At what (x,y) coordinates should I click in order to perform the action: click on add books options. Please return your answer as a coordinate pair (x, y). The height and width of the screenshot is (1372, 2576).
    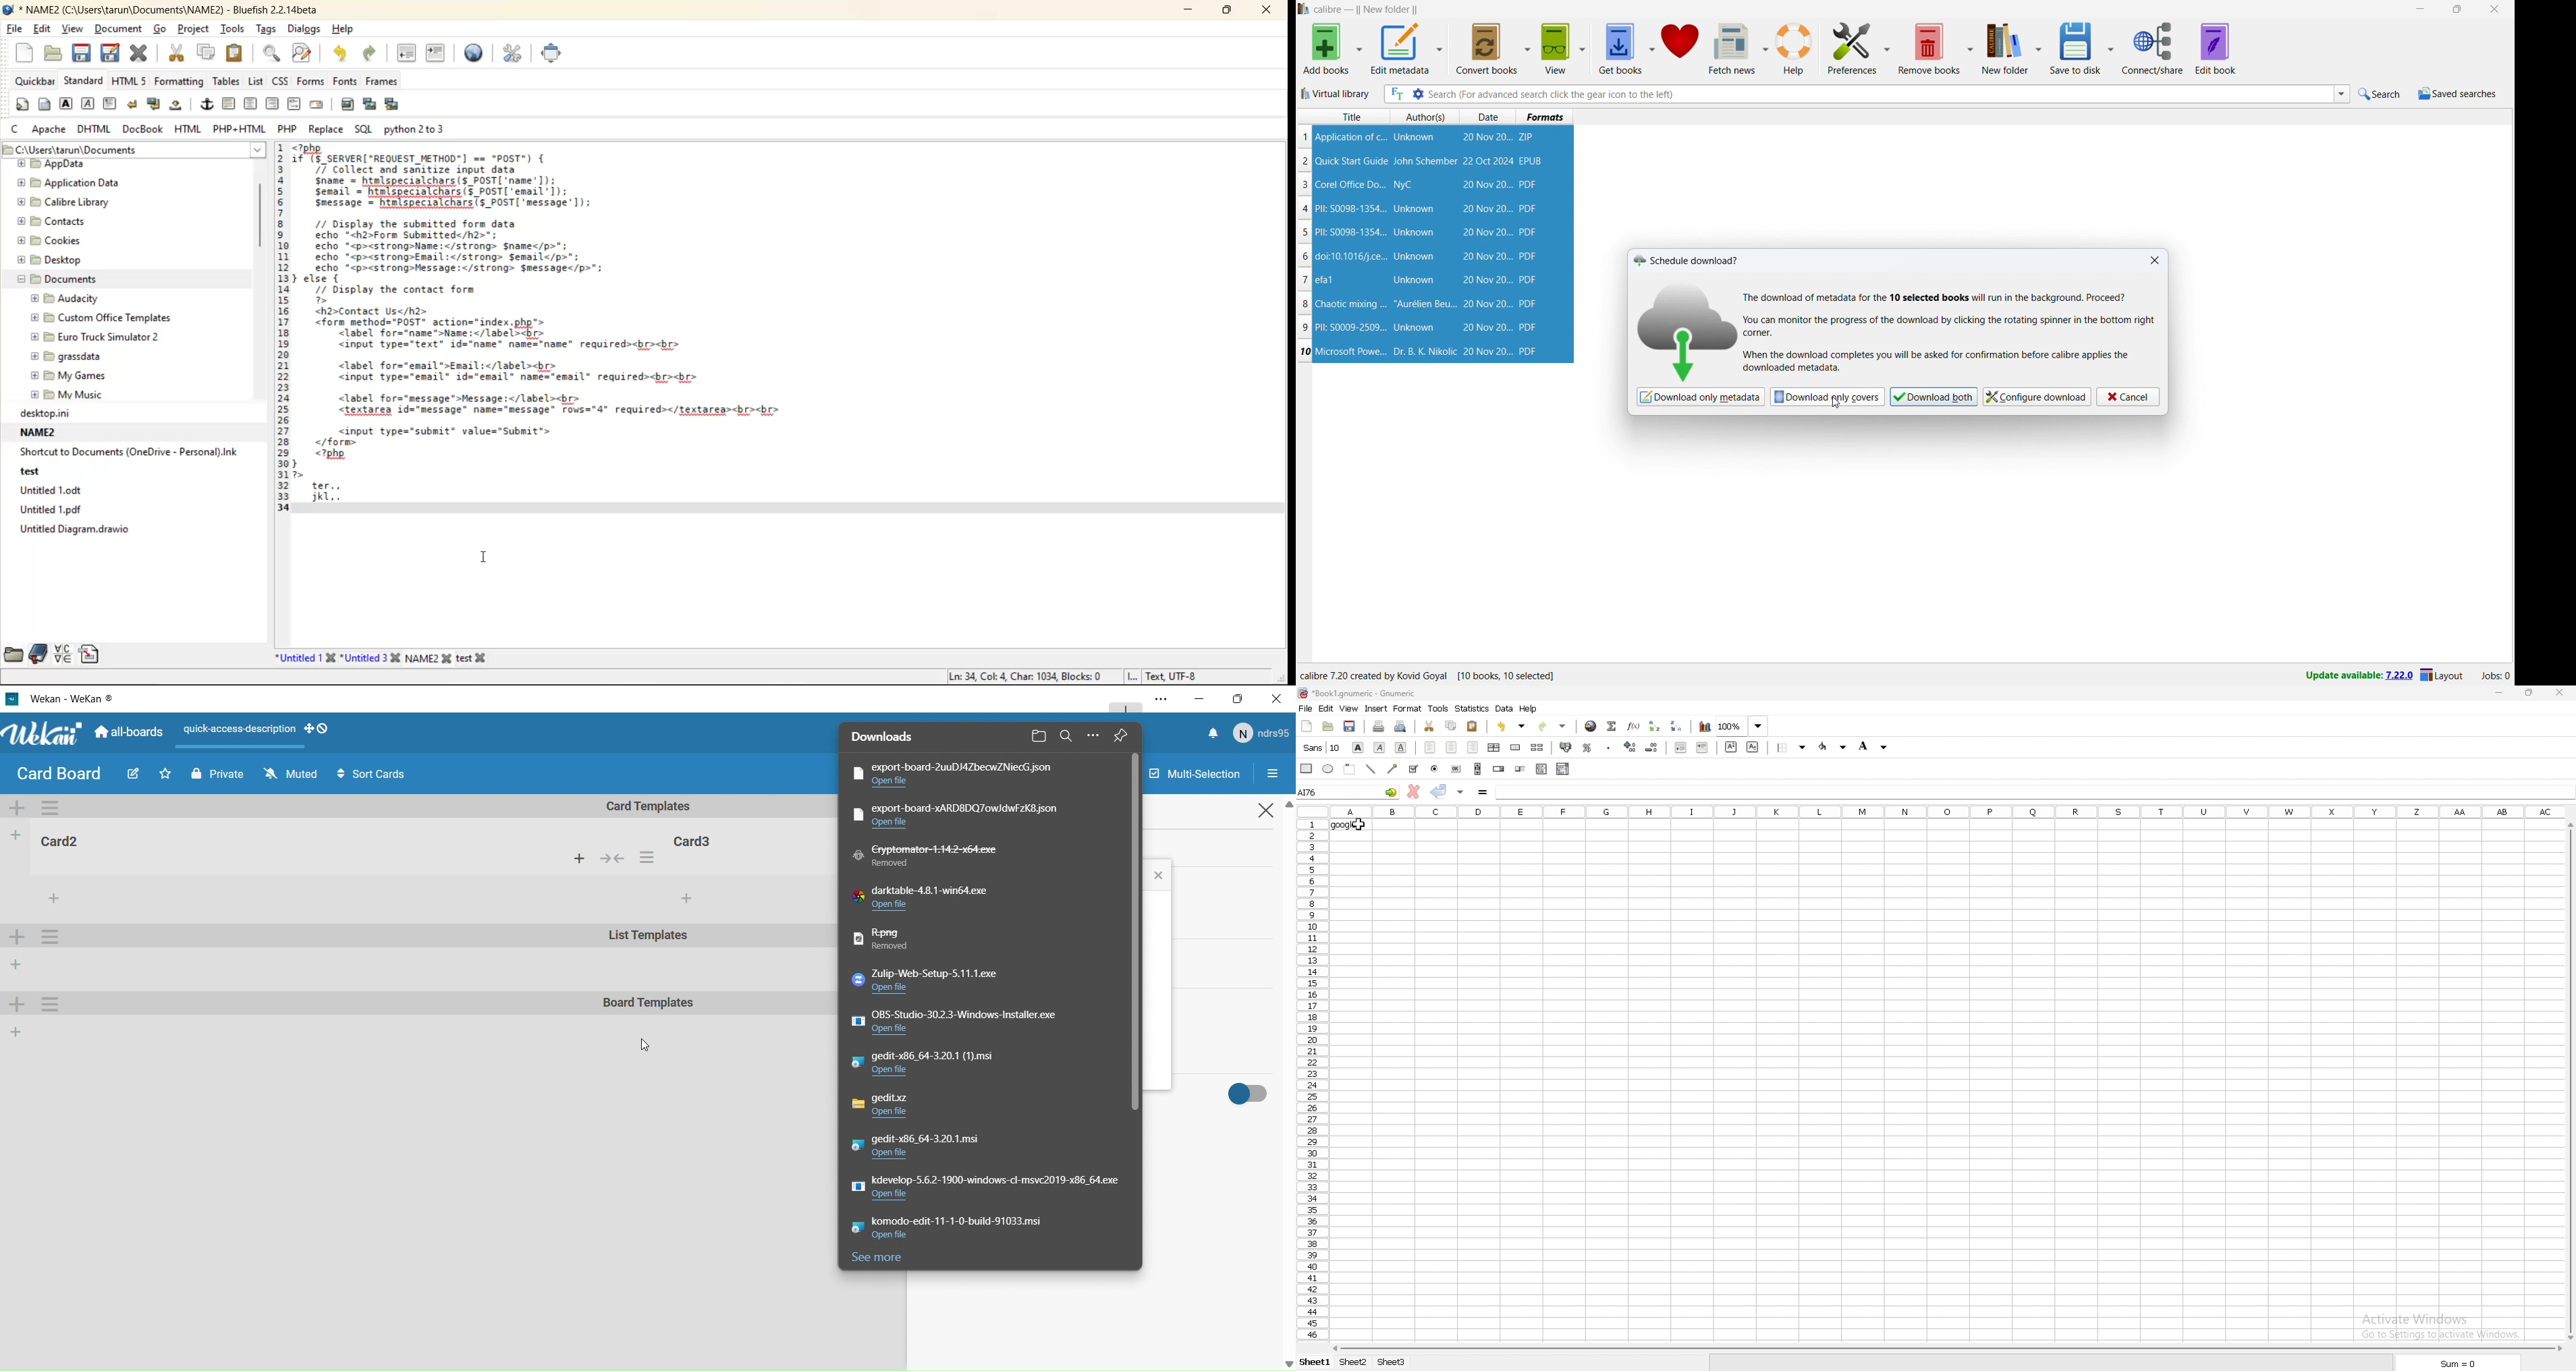
    Looking at the image, I should click on (1360, 48).